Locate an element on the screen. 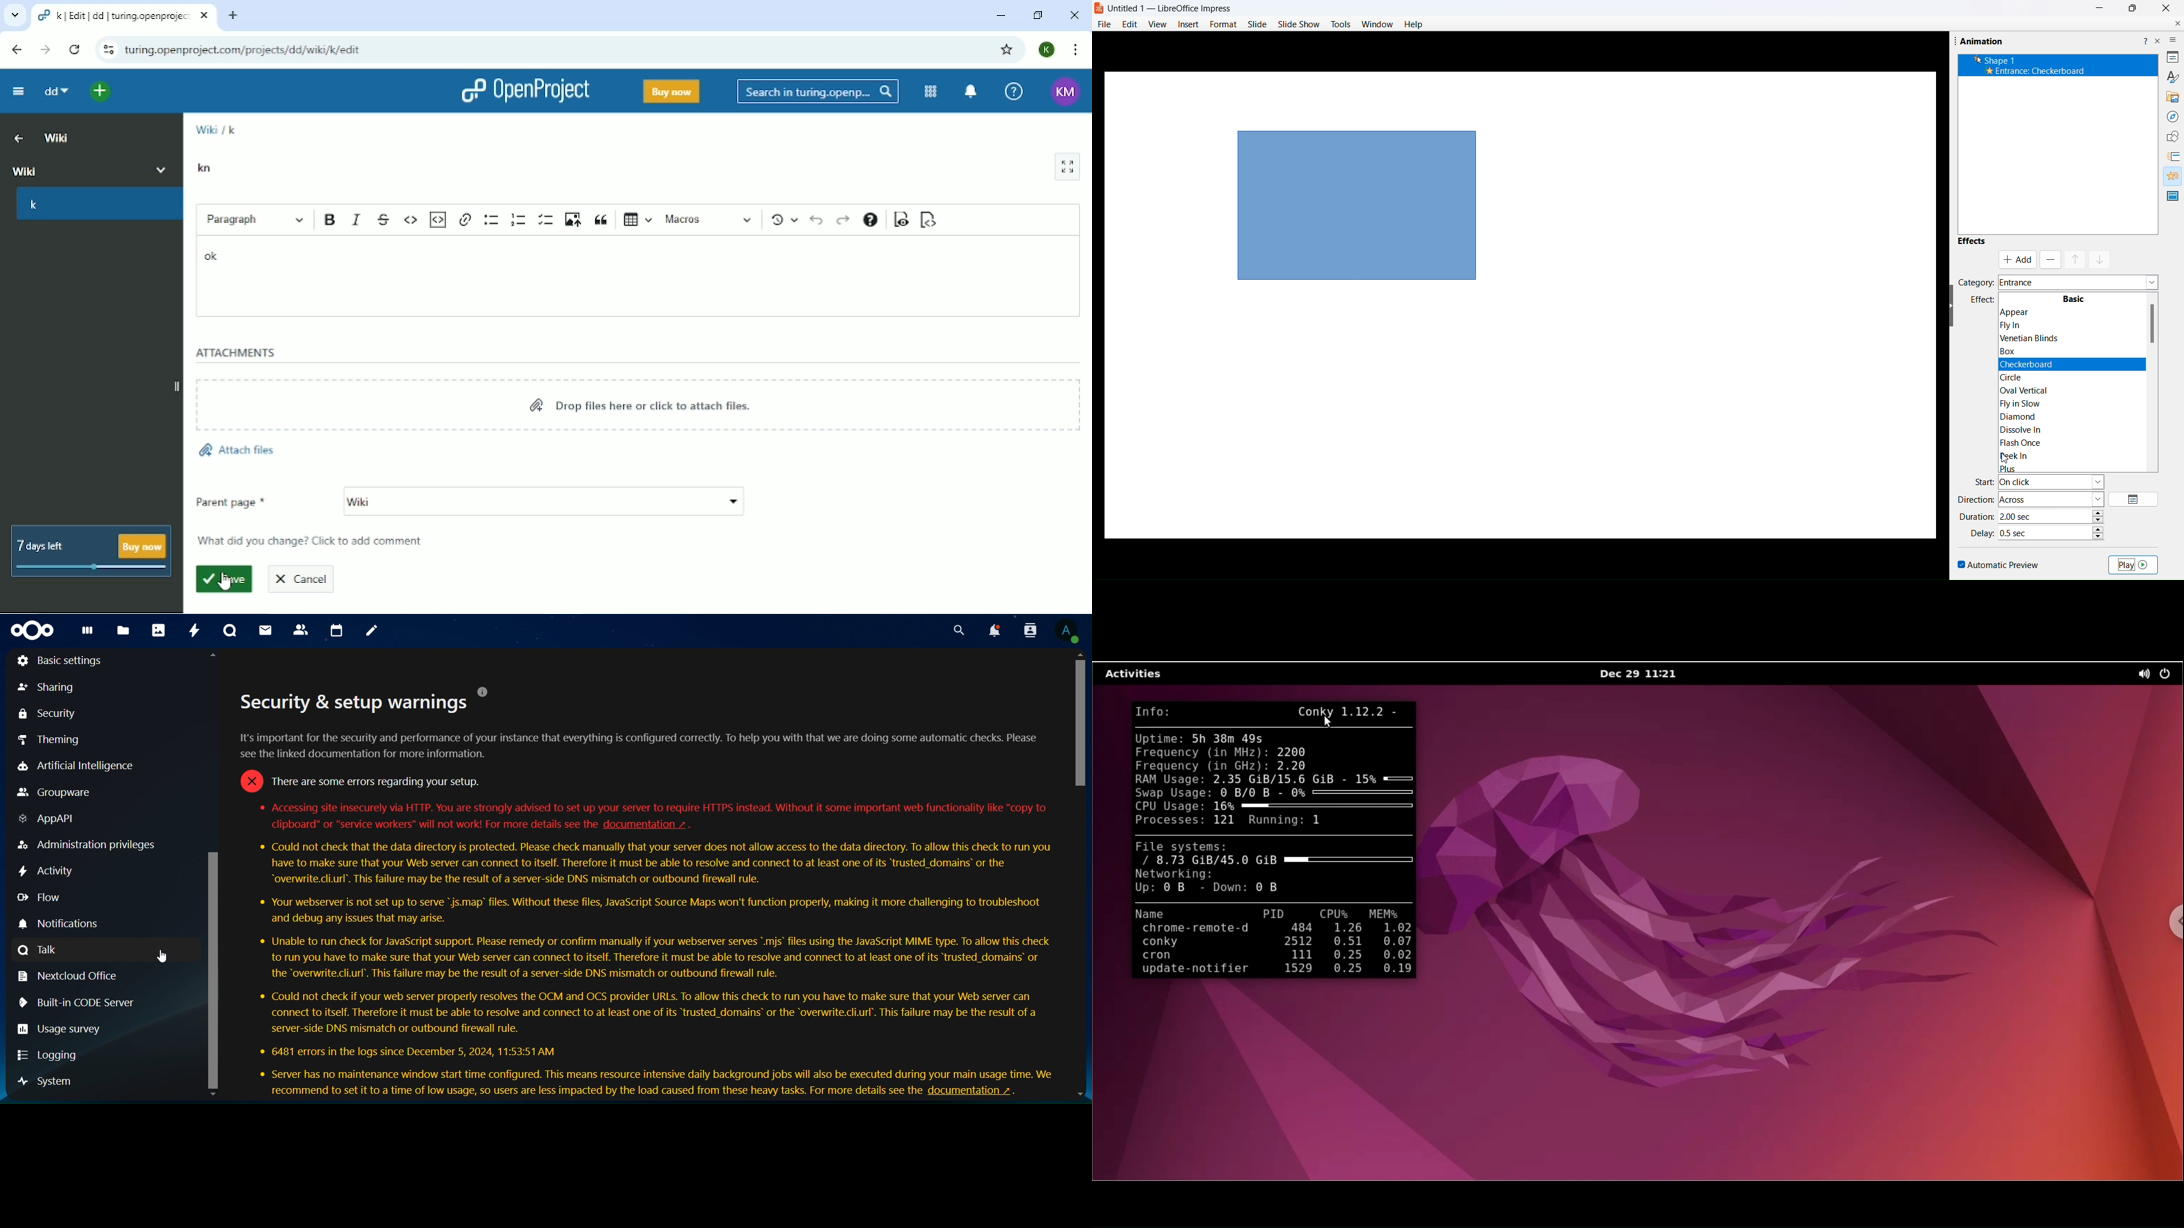 Image resolution: width=2184 pixels, height=1232 pixels. file is located at coordinates (1105, 24).